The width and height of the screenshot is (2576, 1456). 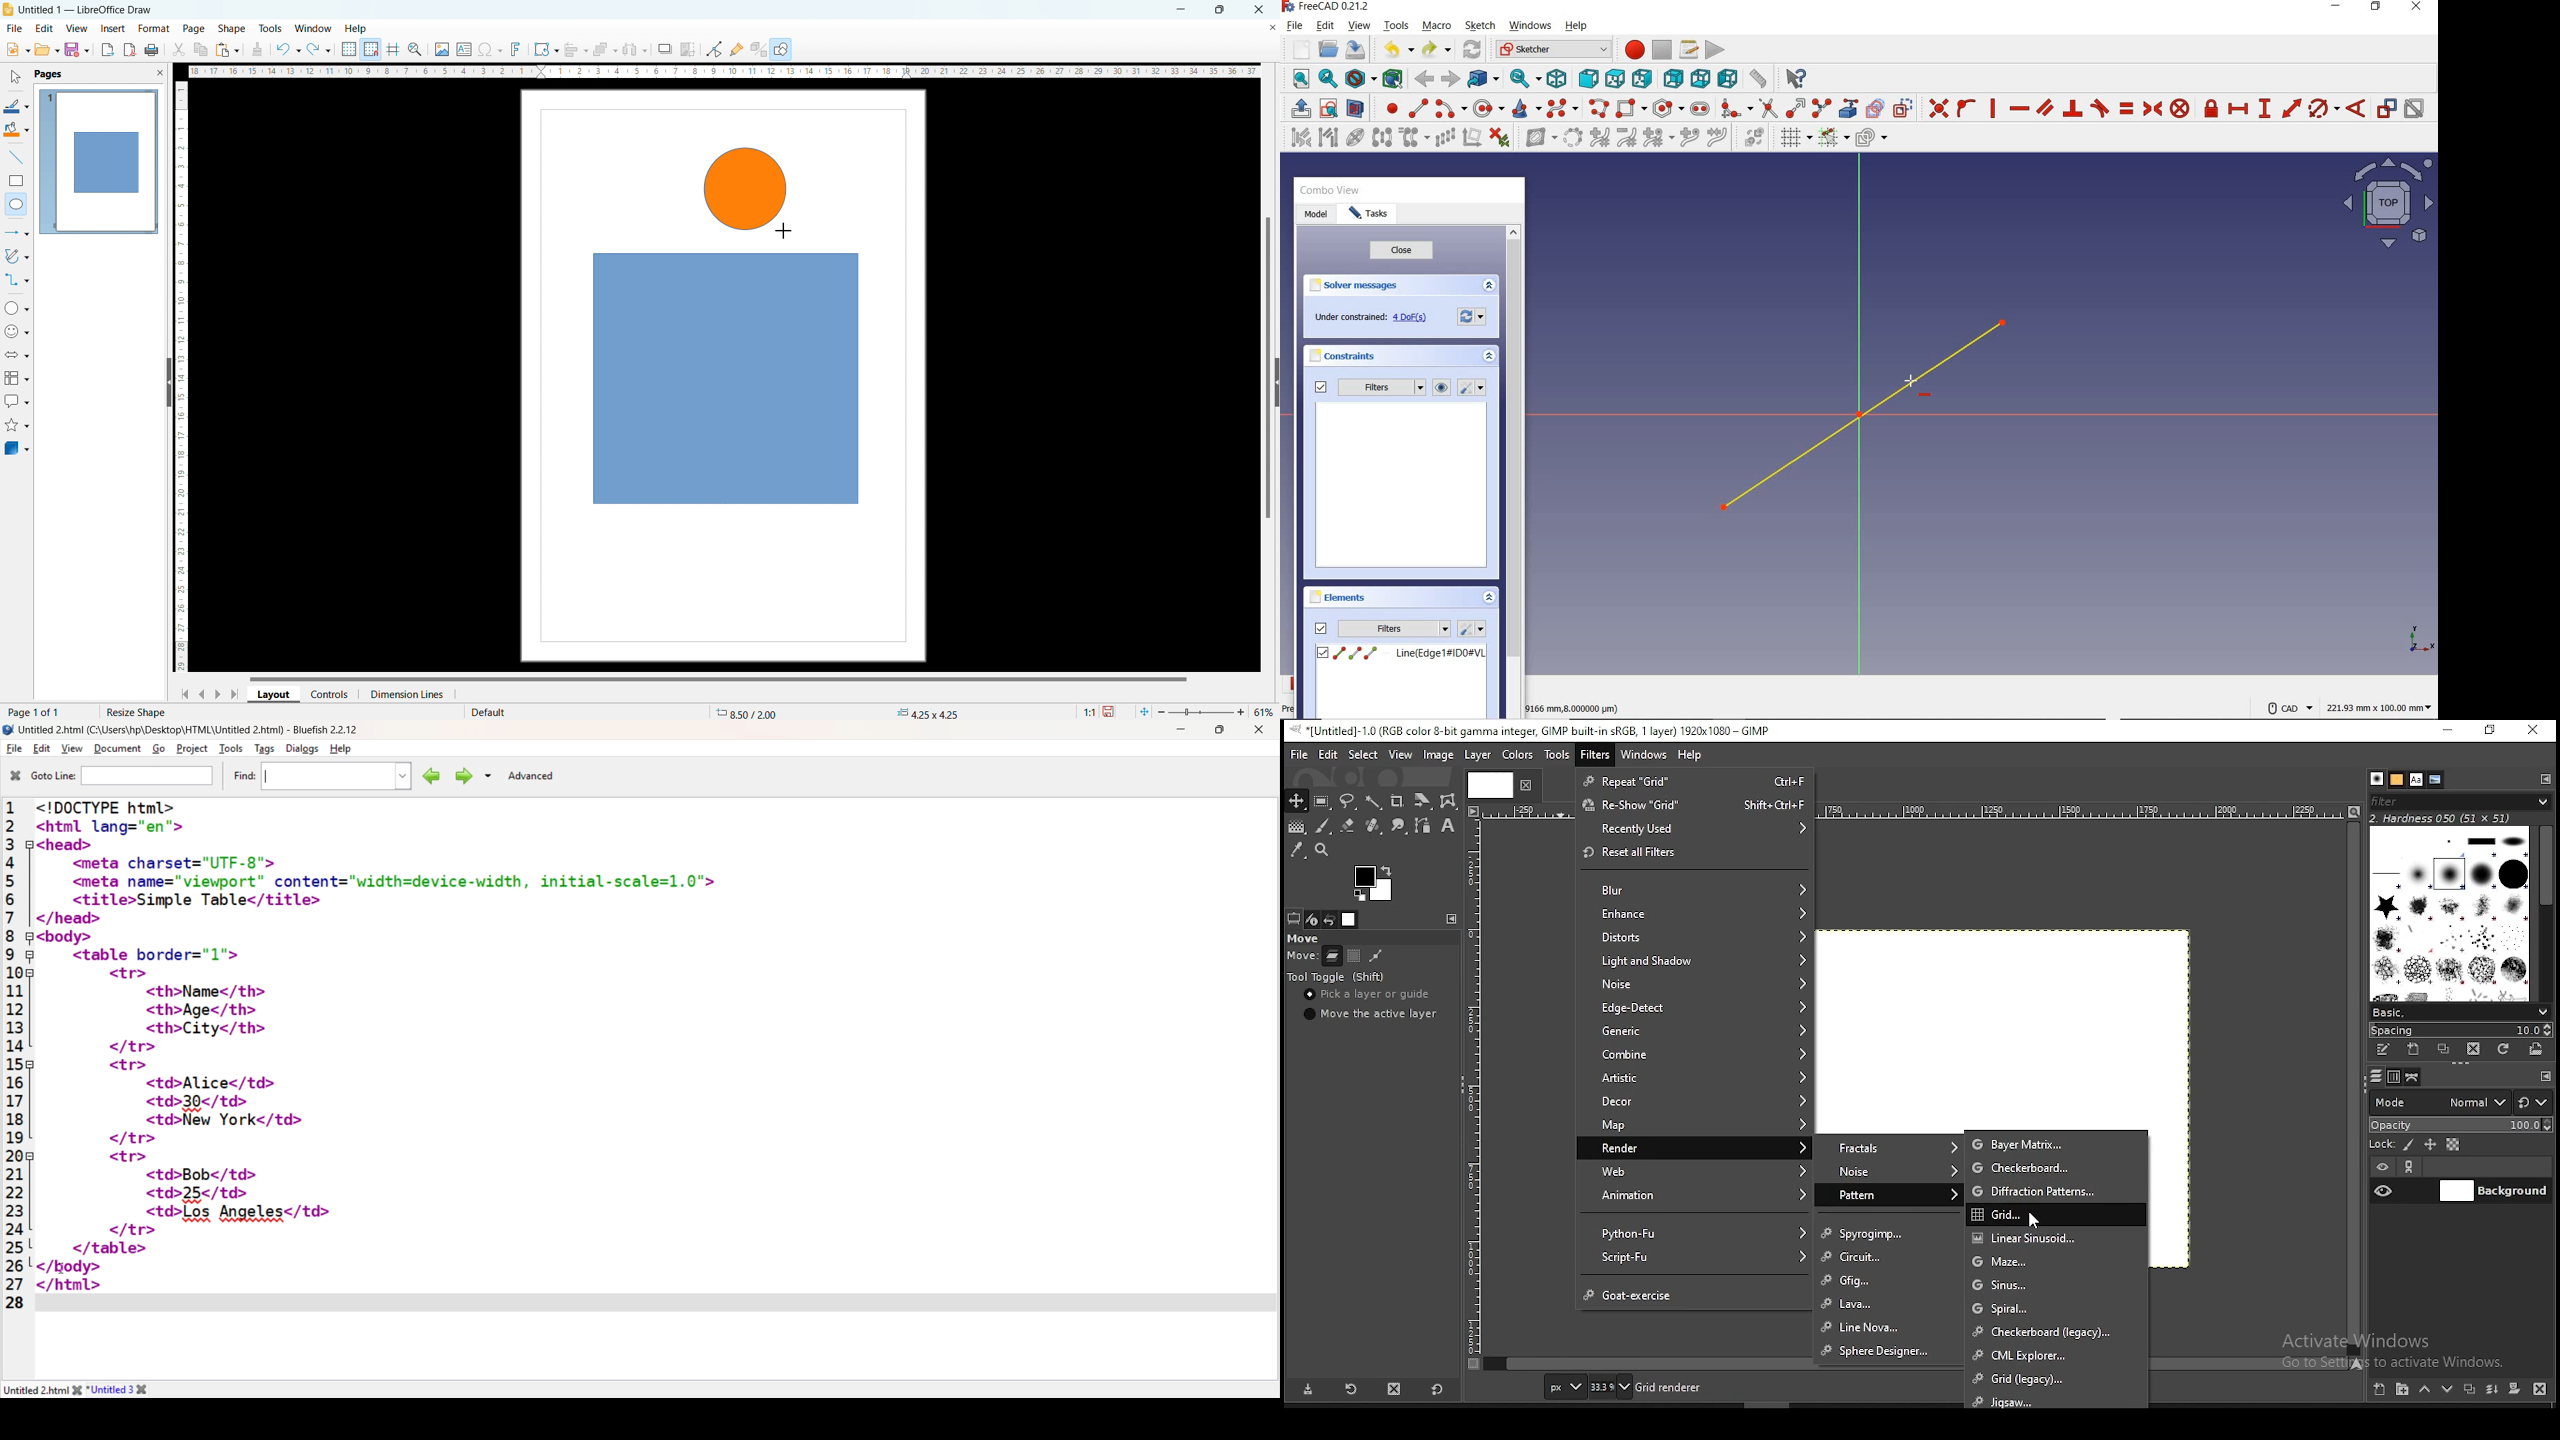 I want to click on go to next page, so click(x=217, y=693).